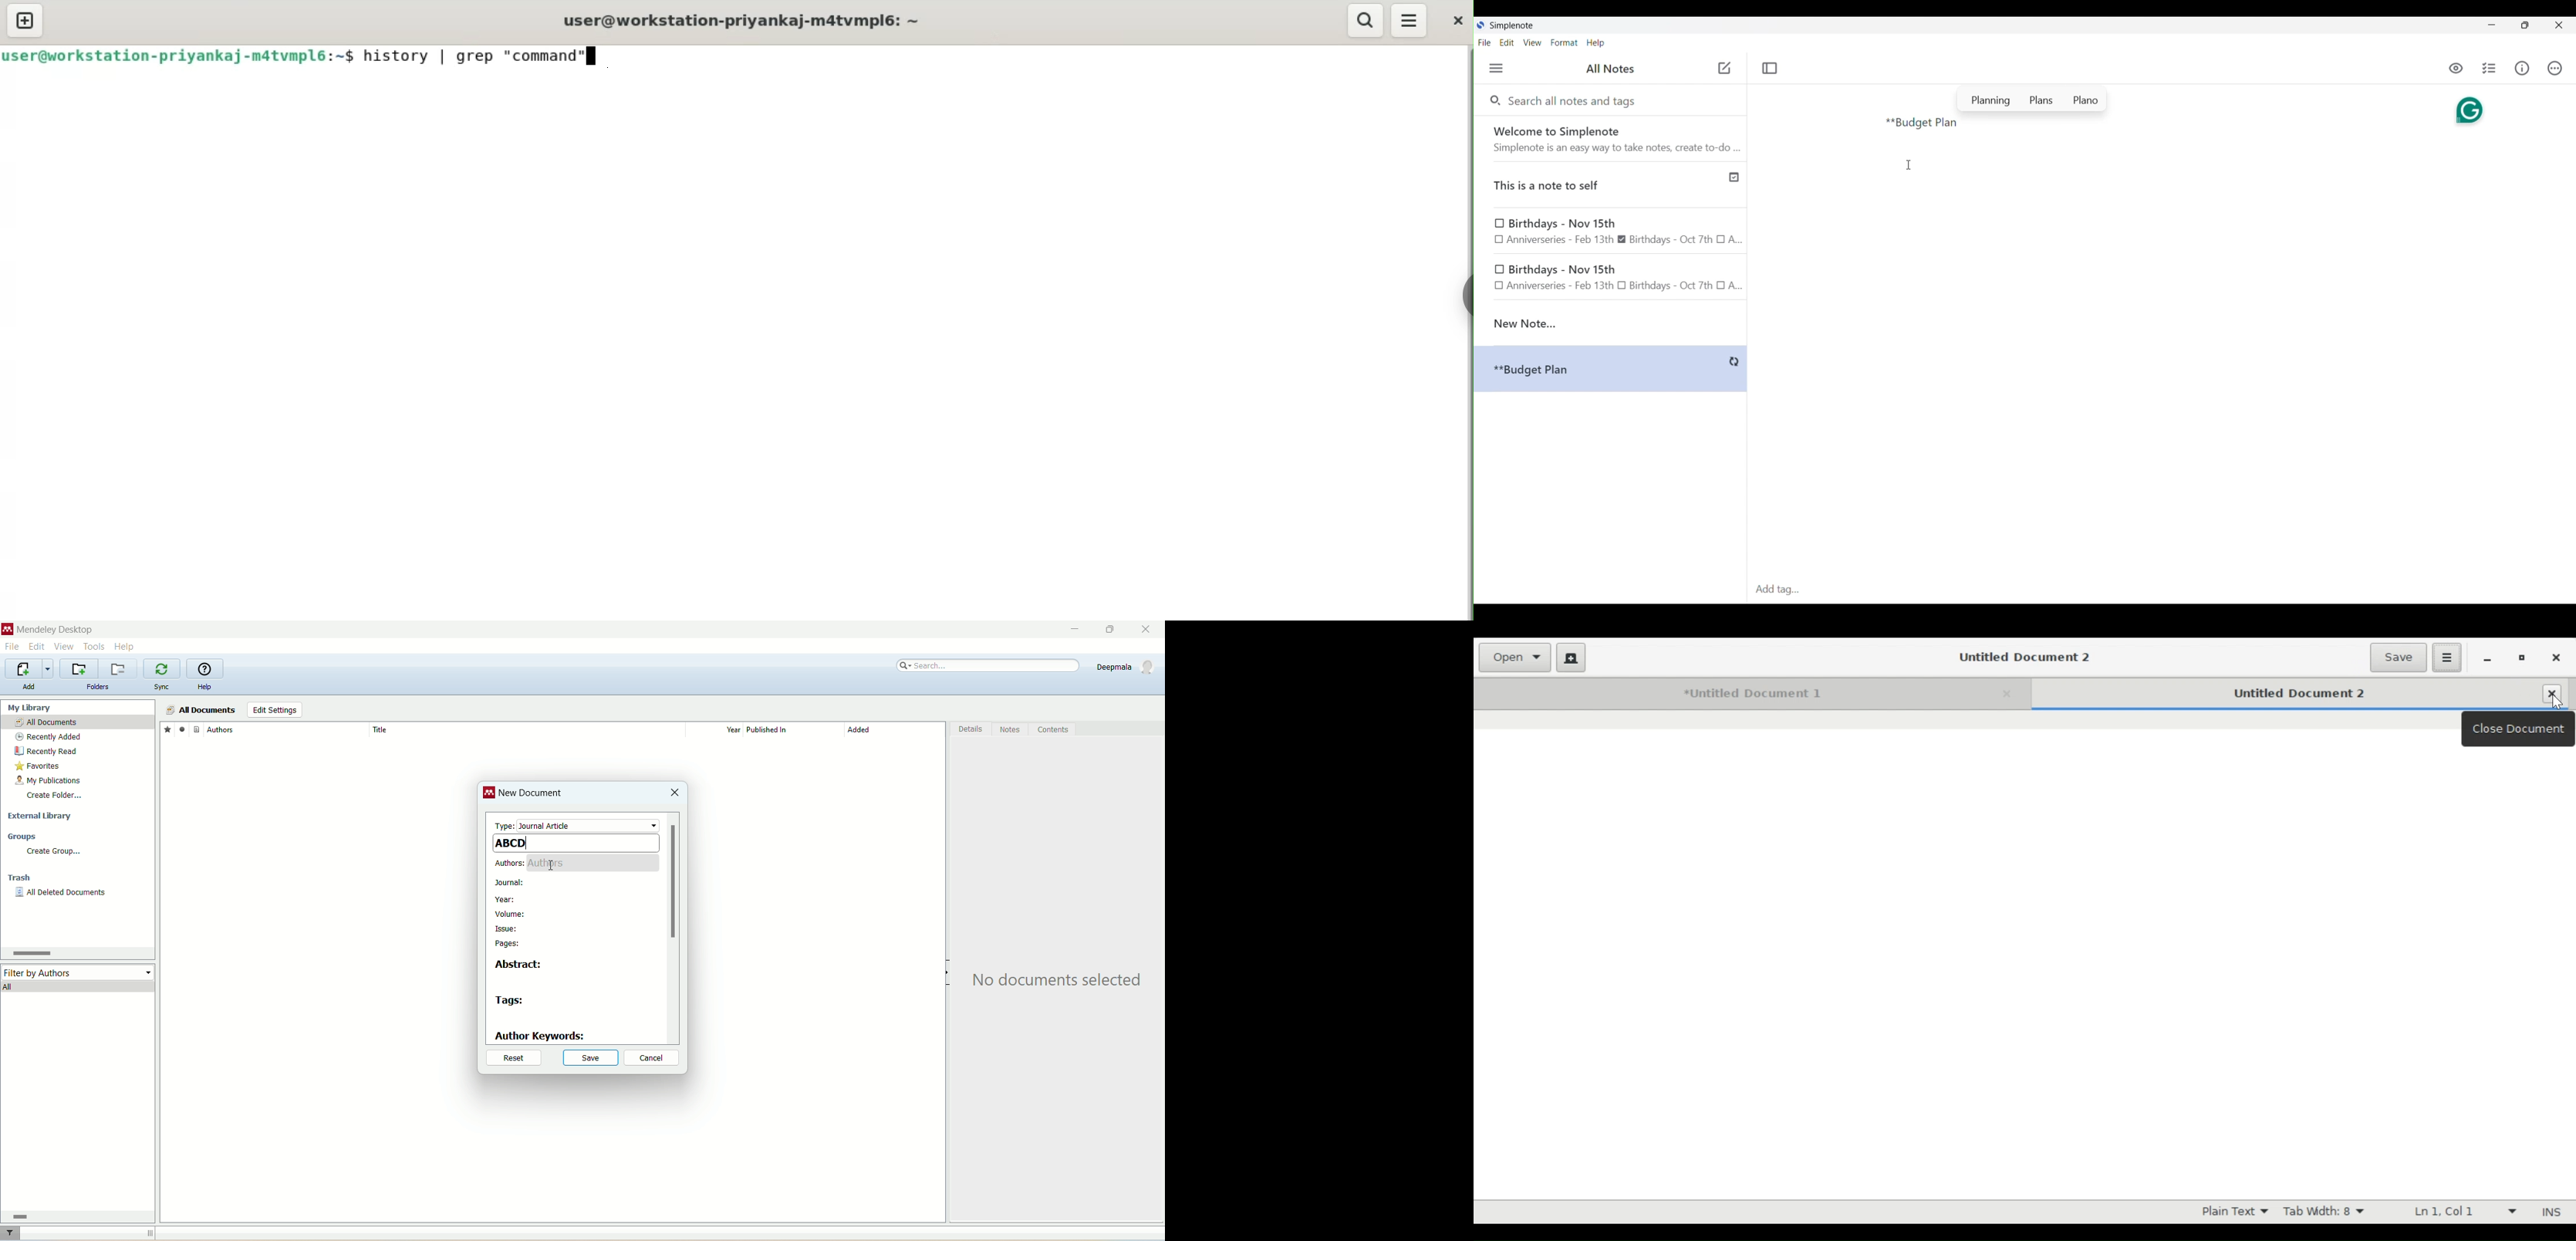  I want to click on Insert checklist, so click(2490, 68).